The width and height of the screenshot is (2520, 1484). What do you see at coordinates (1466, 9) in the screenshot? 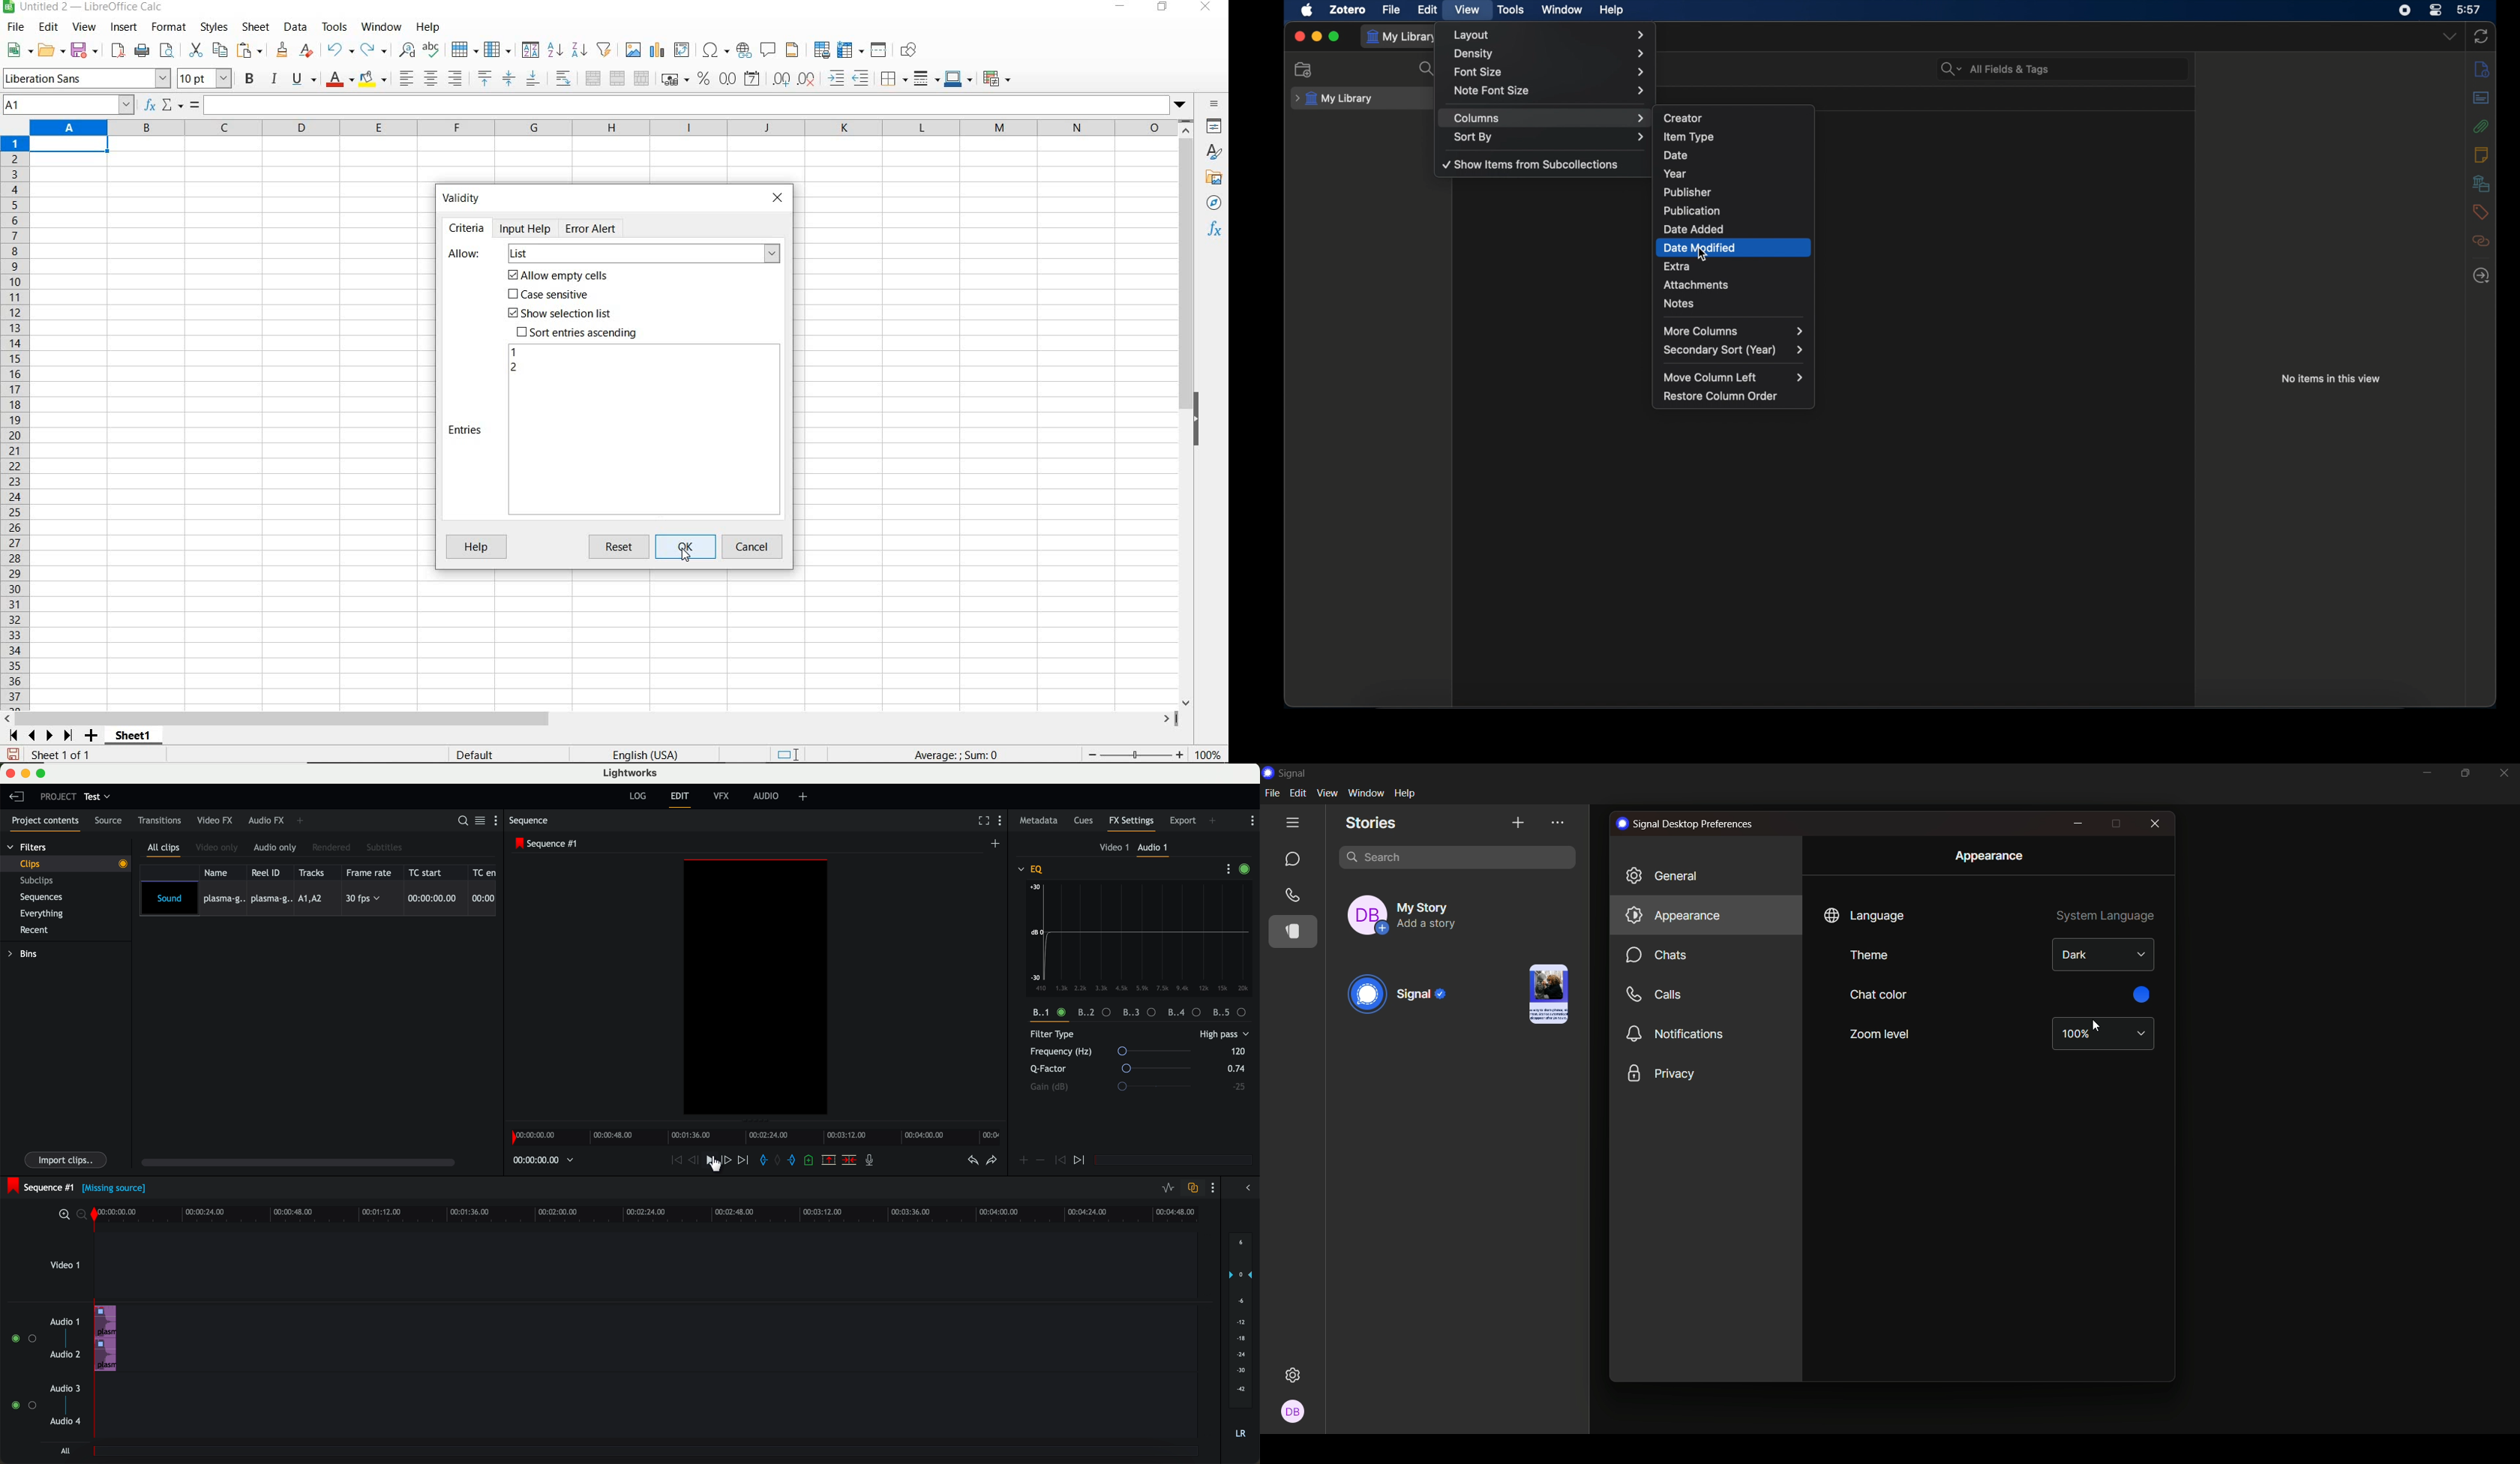
I see `view` at bounding box center [1466, 9].